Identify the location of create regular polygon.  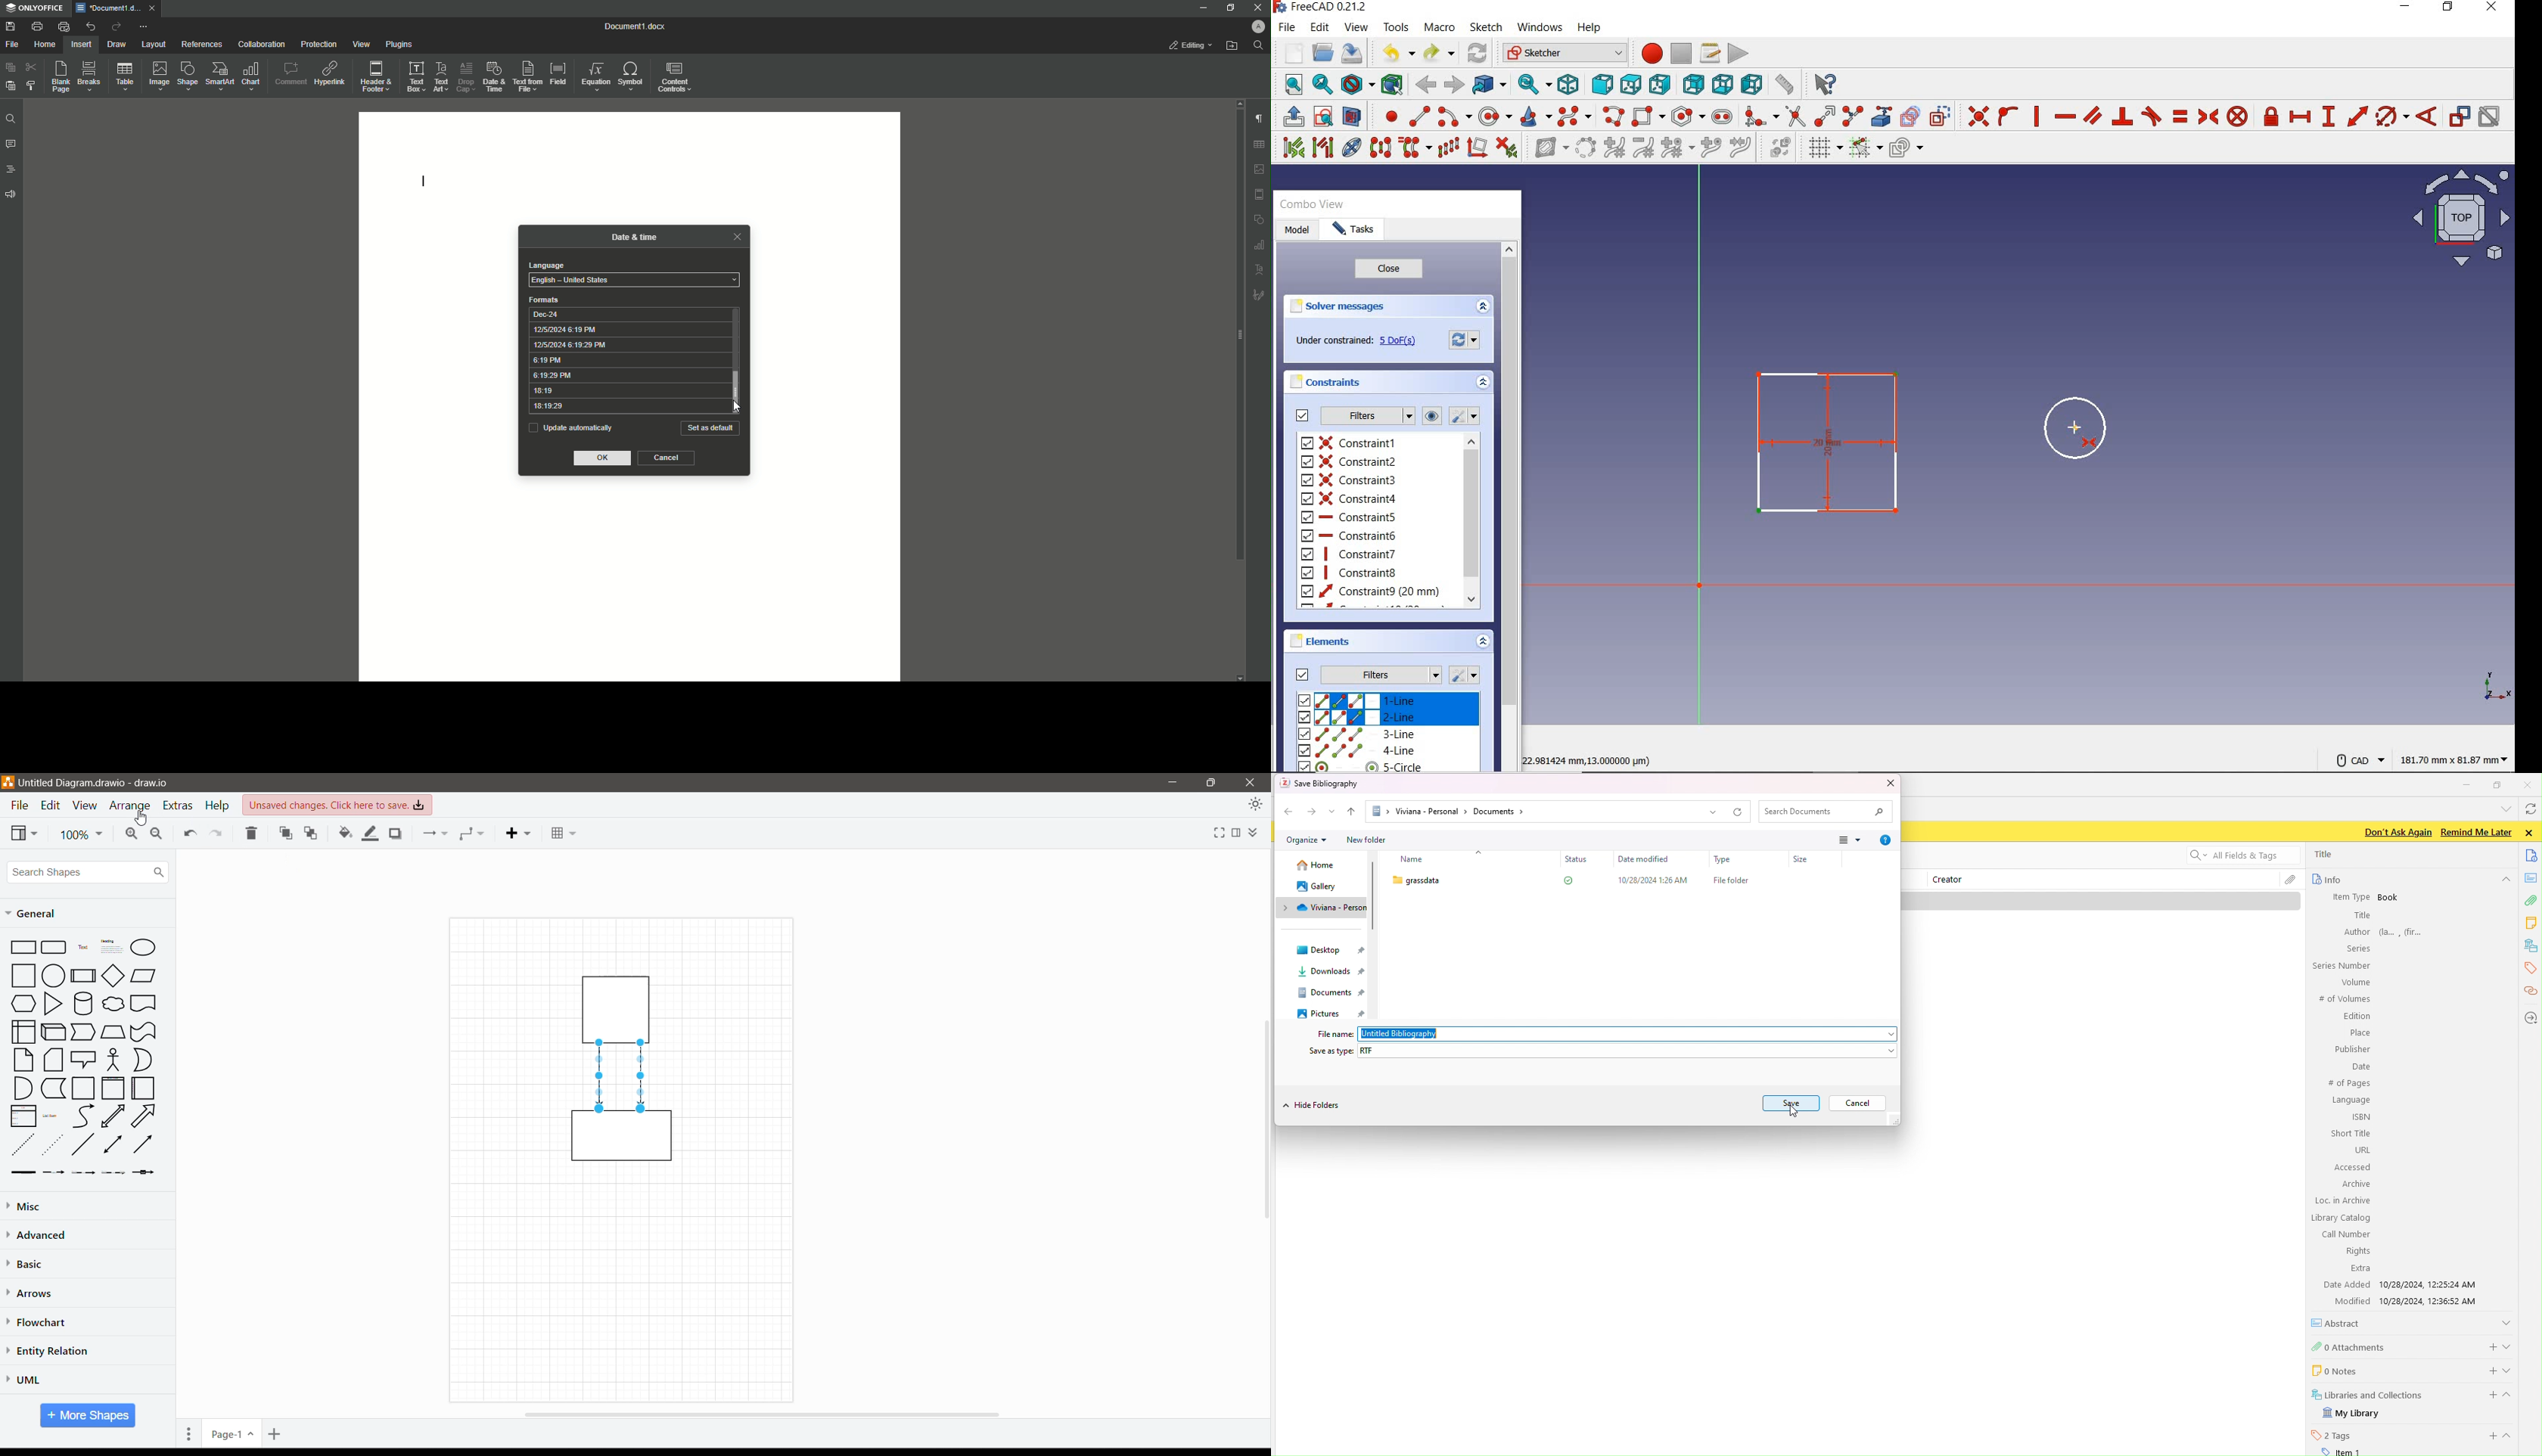
(1688, 115).